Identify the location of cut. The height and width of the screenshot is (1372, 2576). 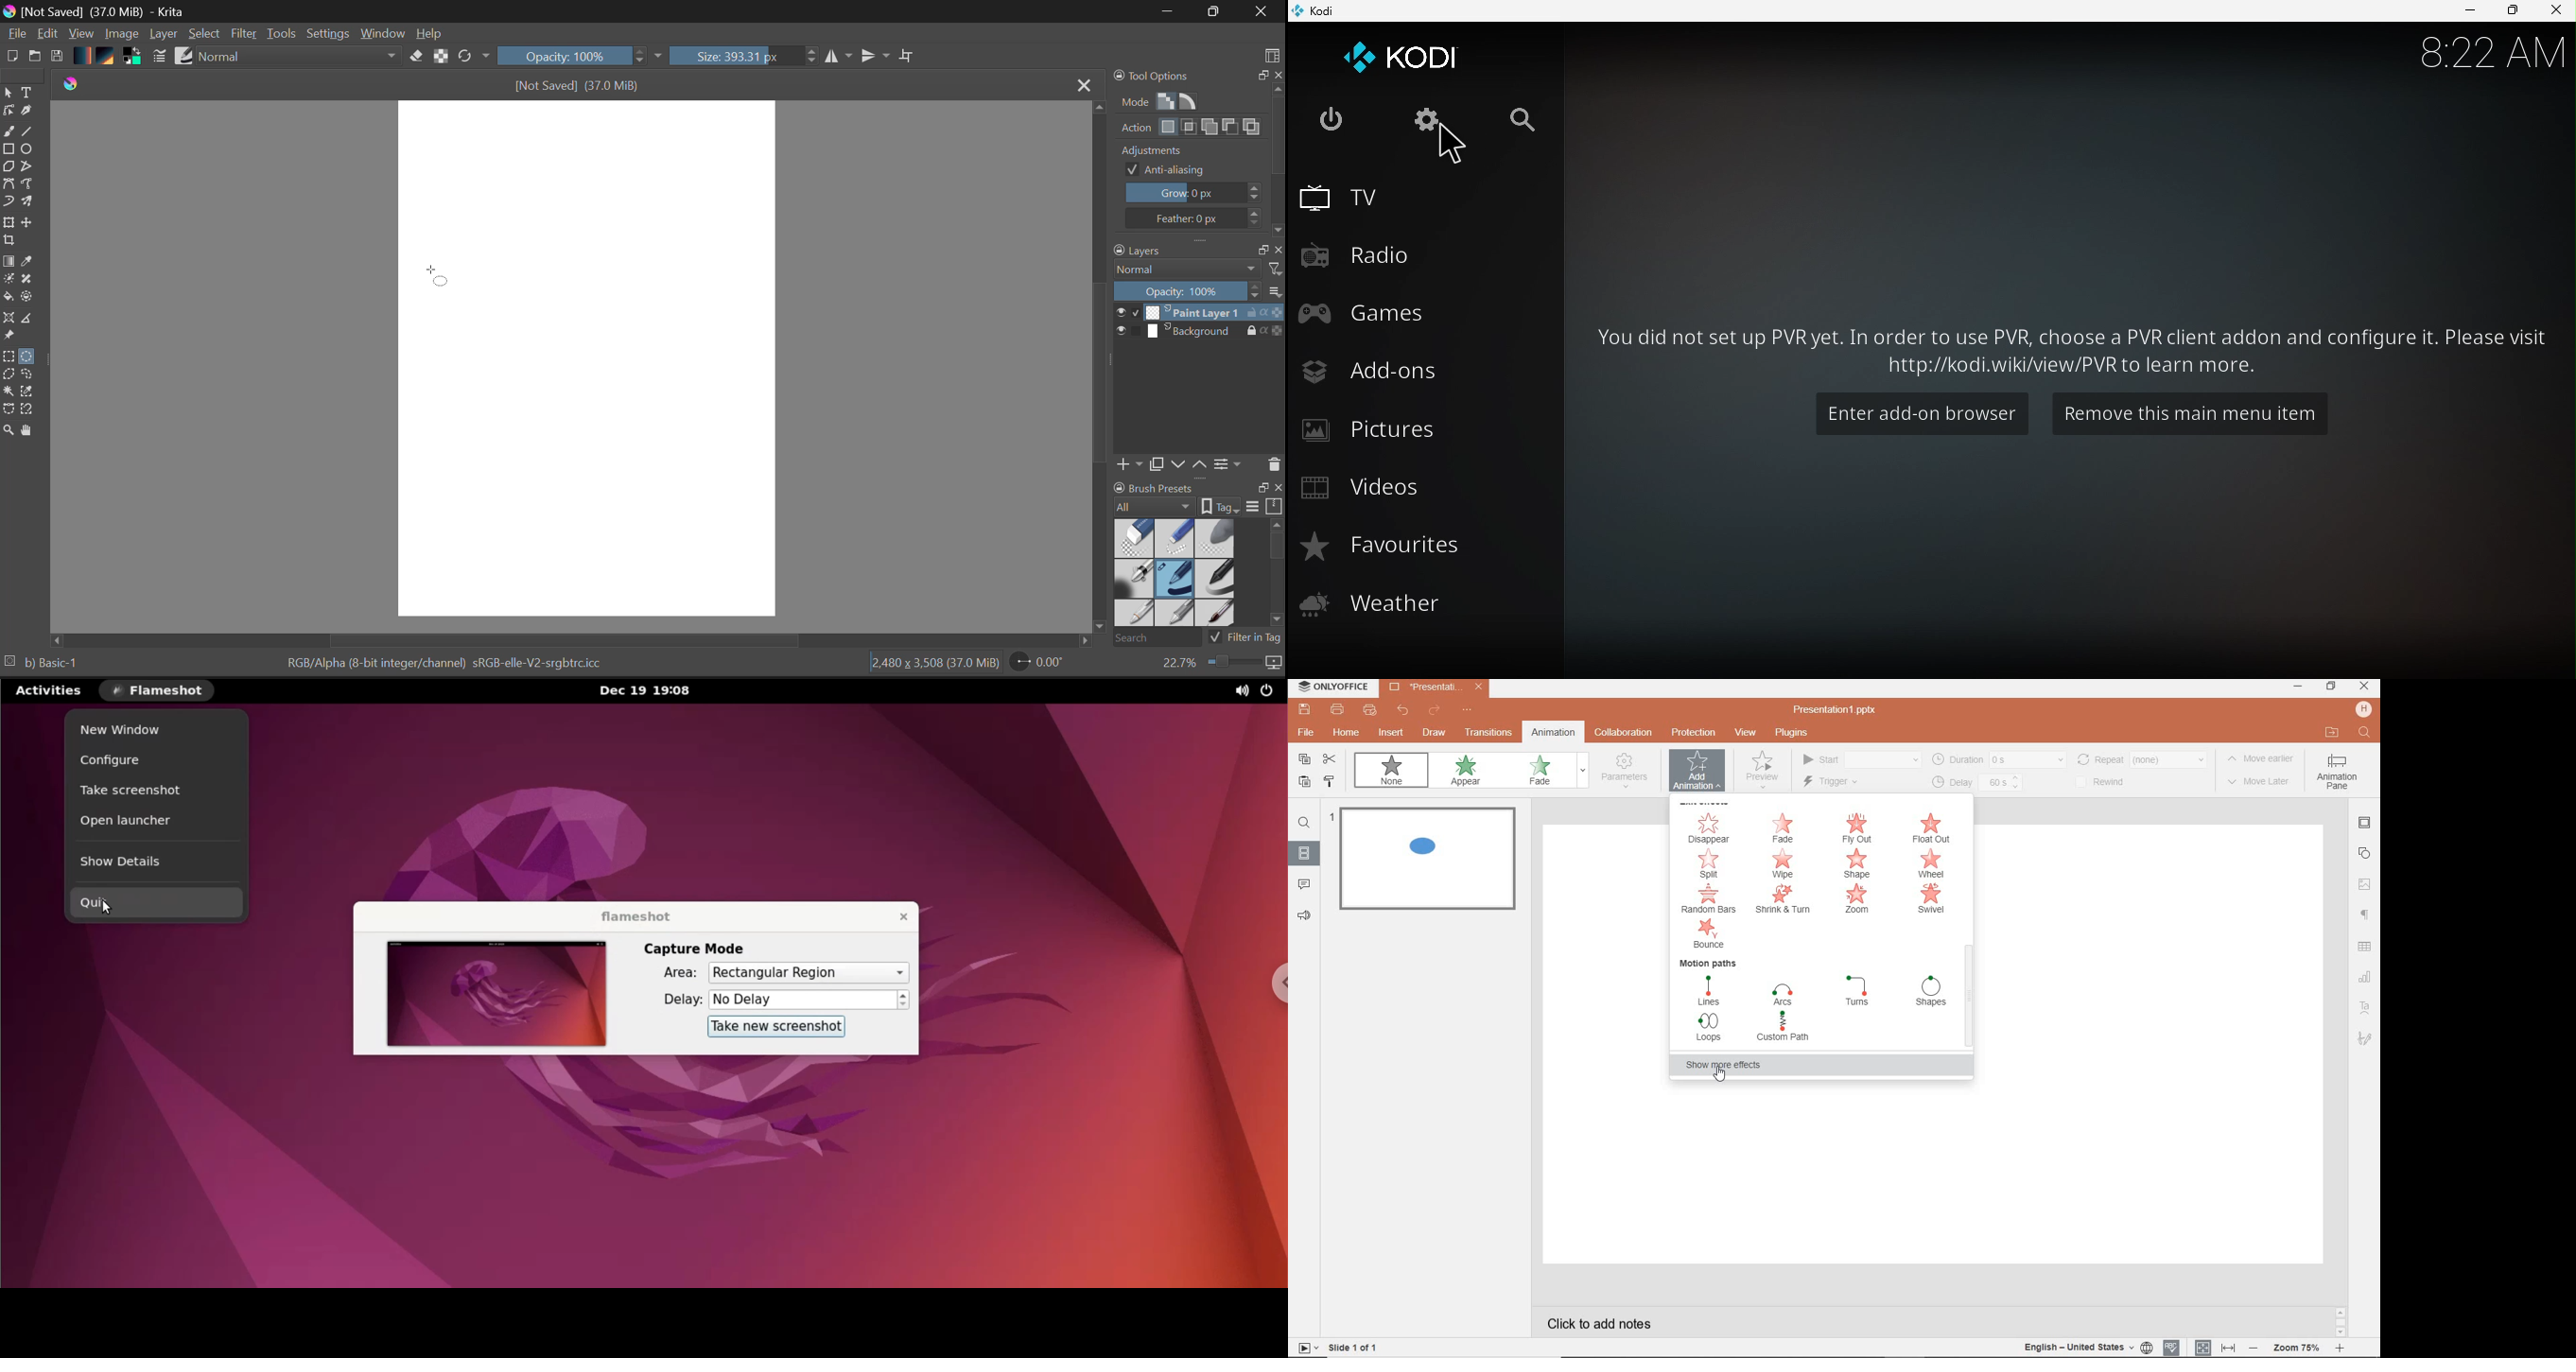
(1332, 760).